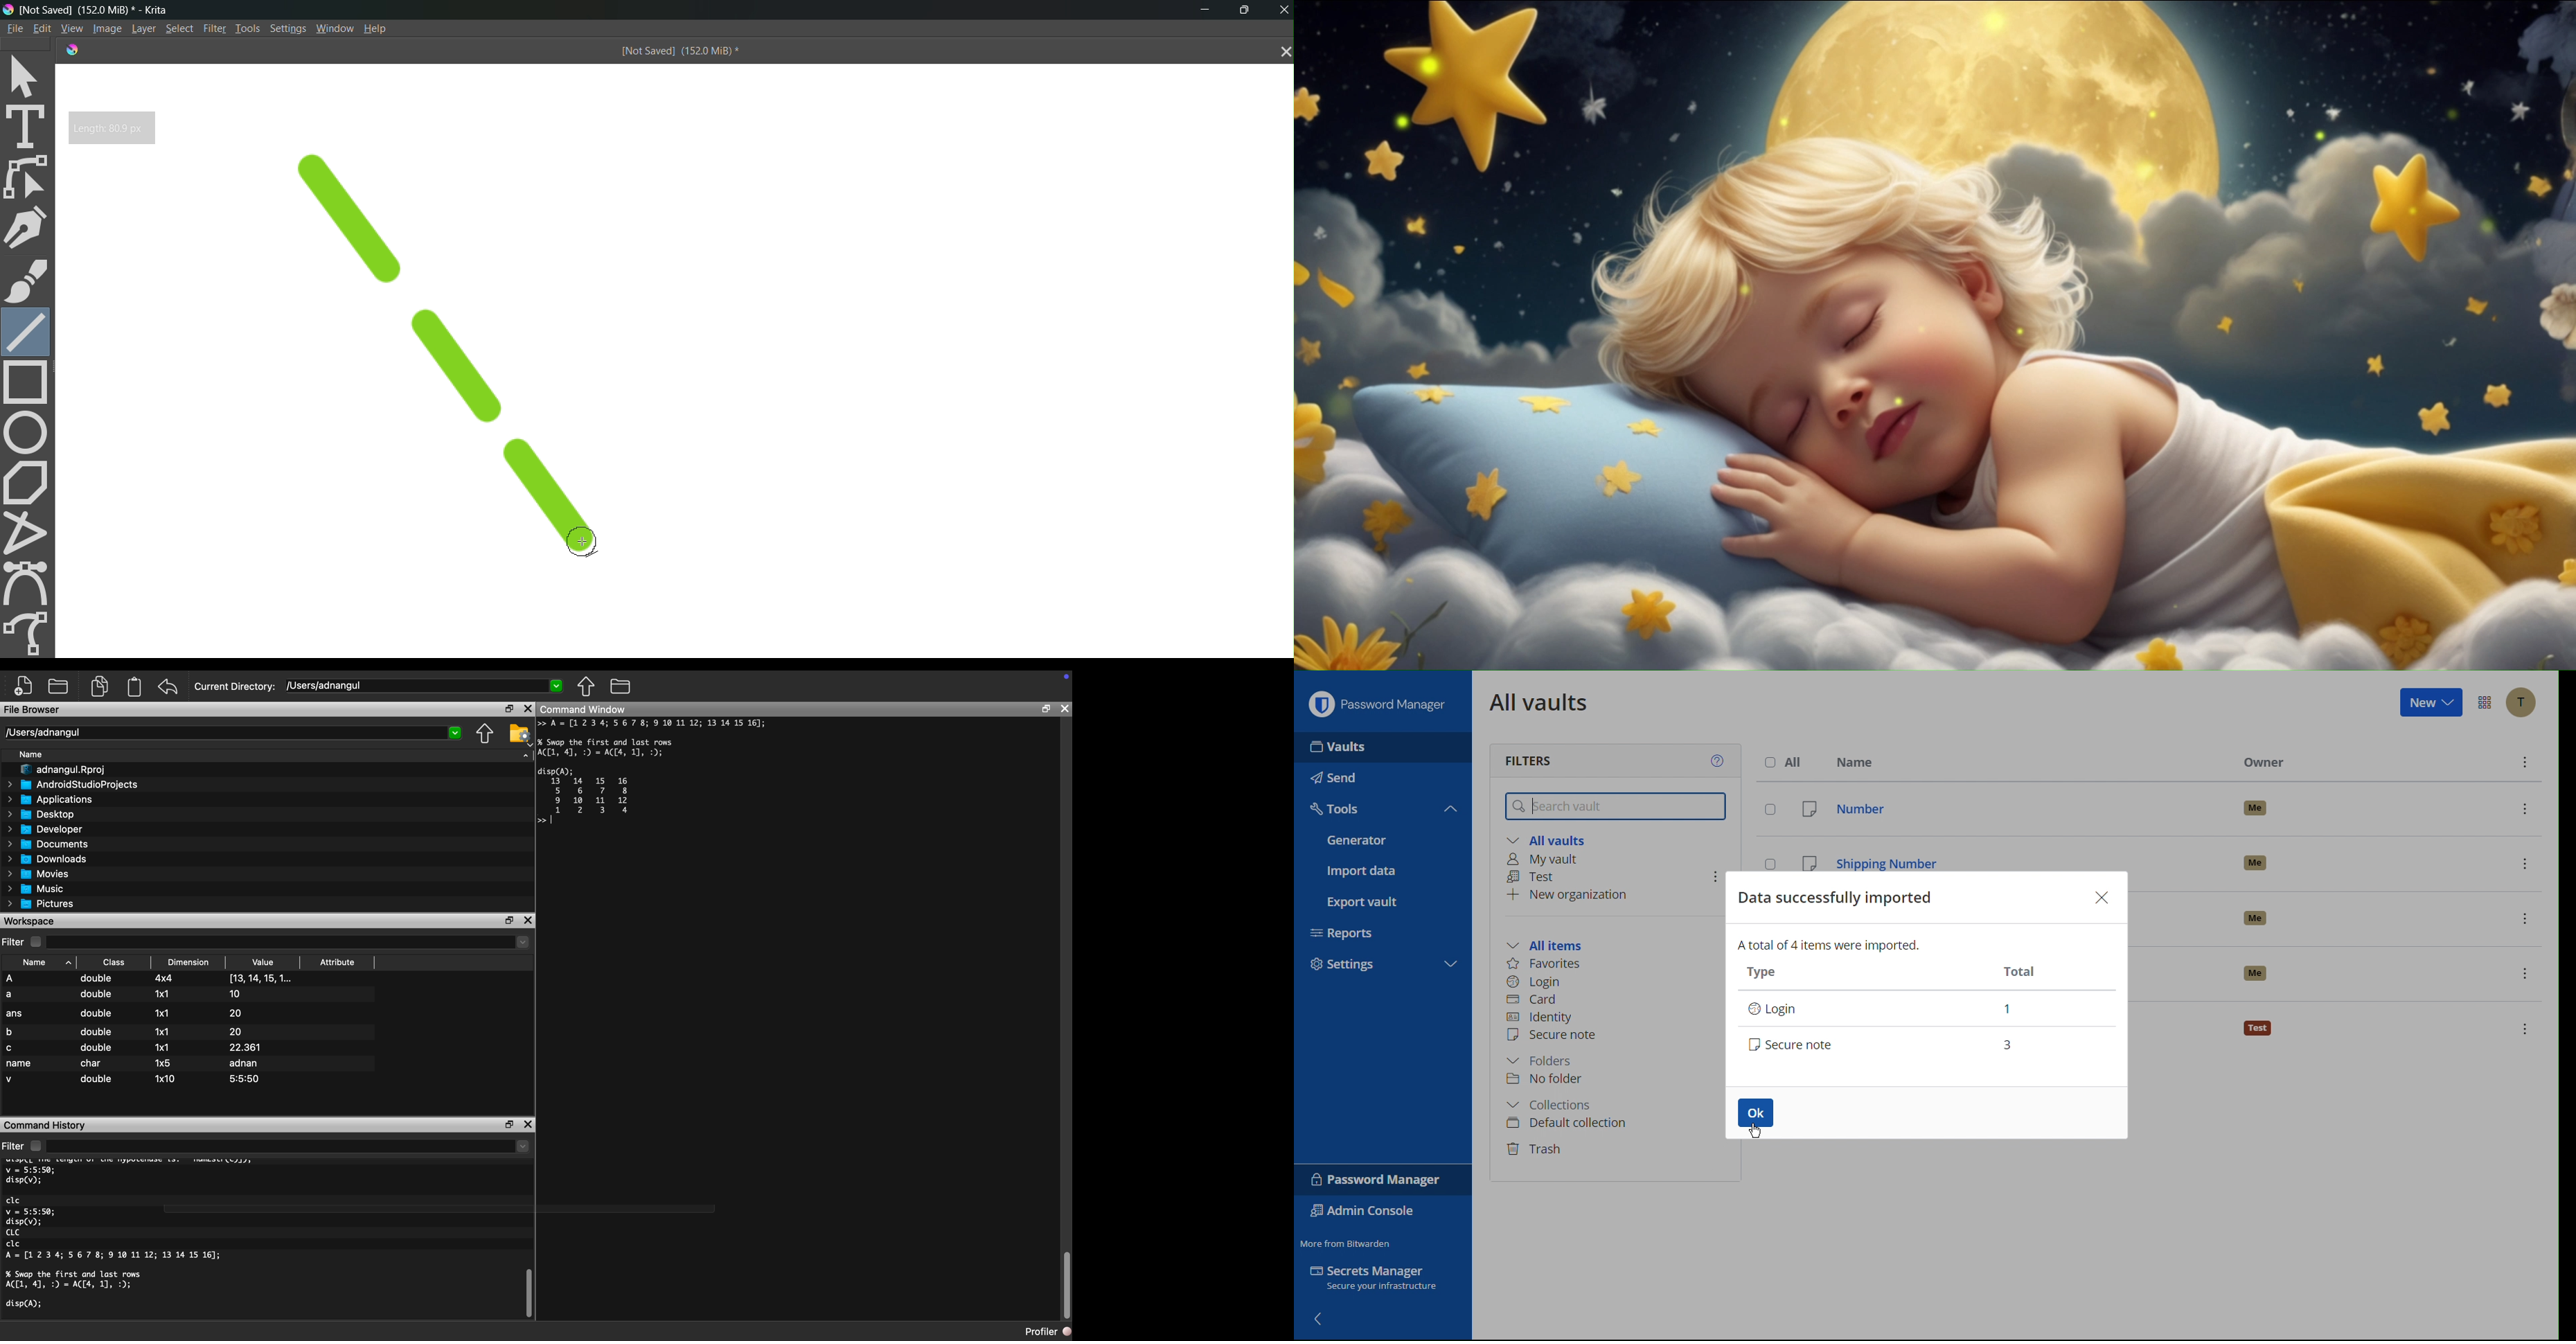 This screenshot has height=1344, width=2576. What do you see at coordinates (1451, 808) in the screenshot?
I see `collapse tools` at bounding box center [1451, 808].